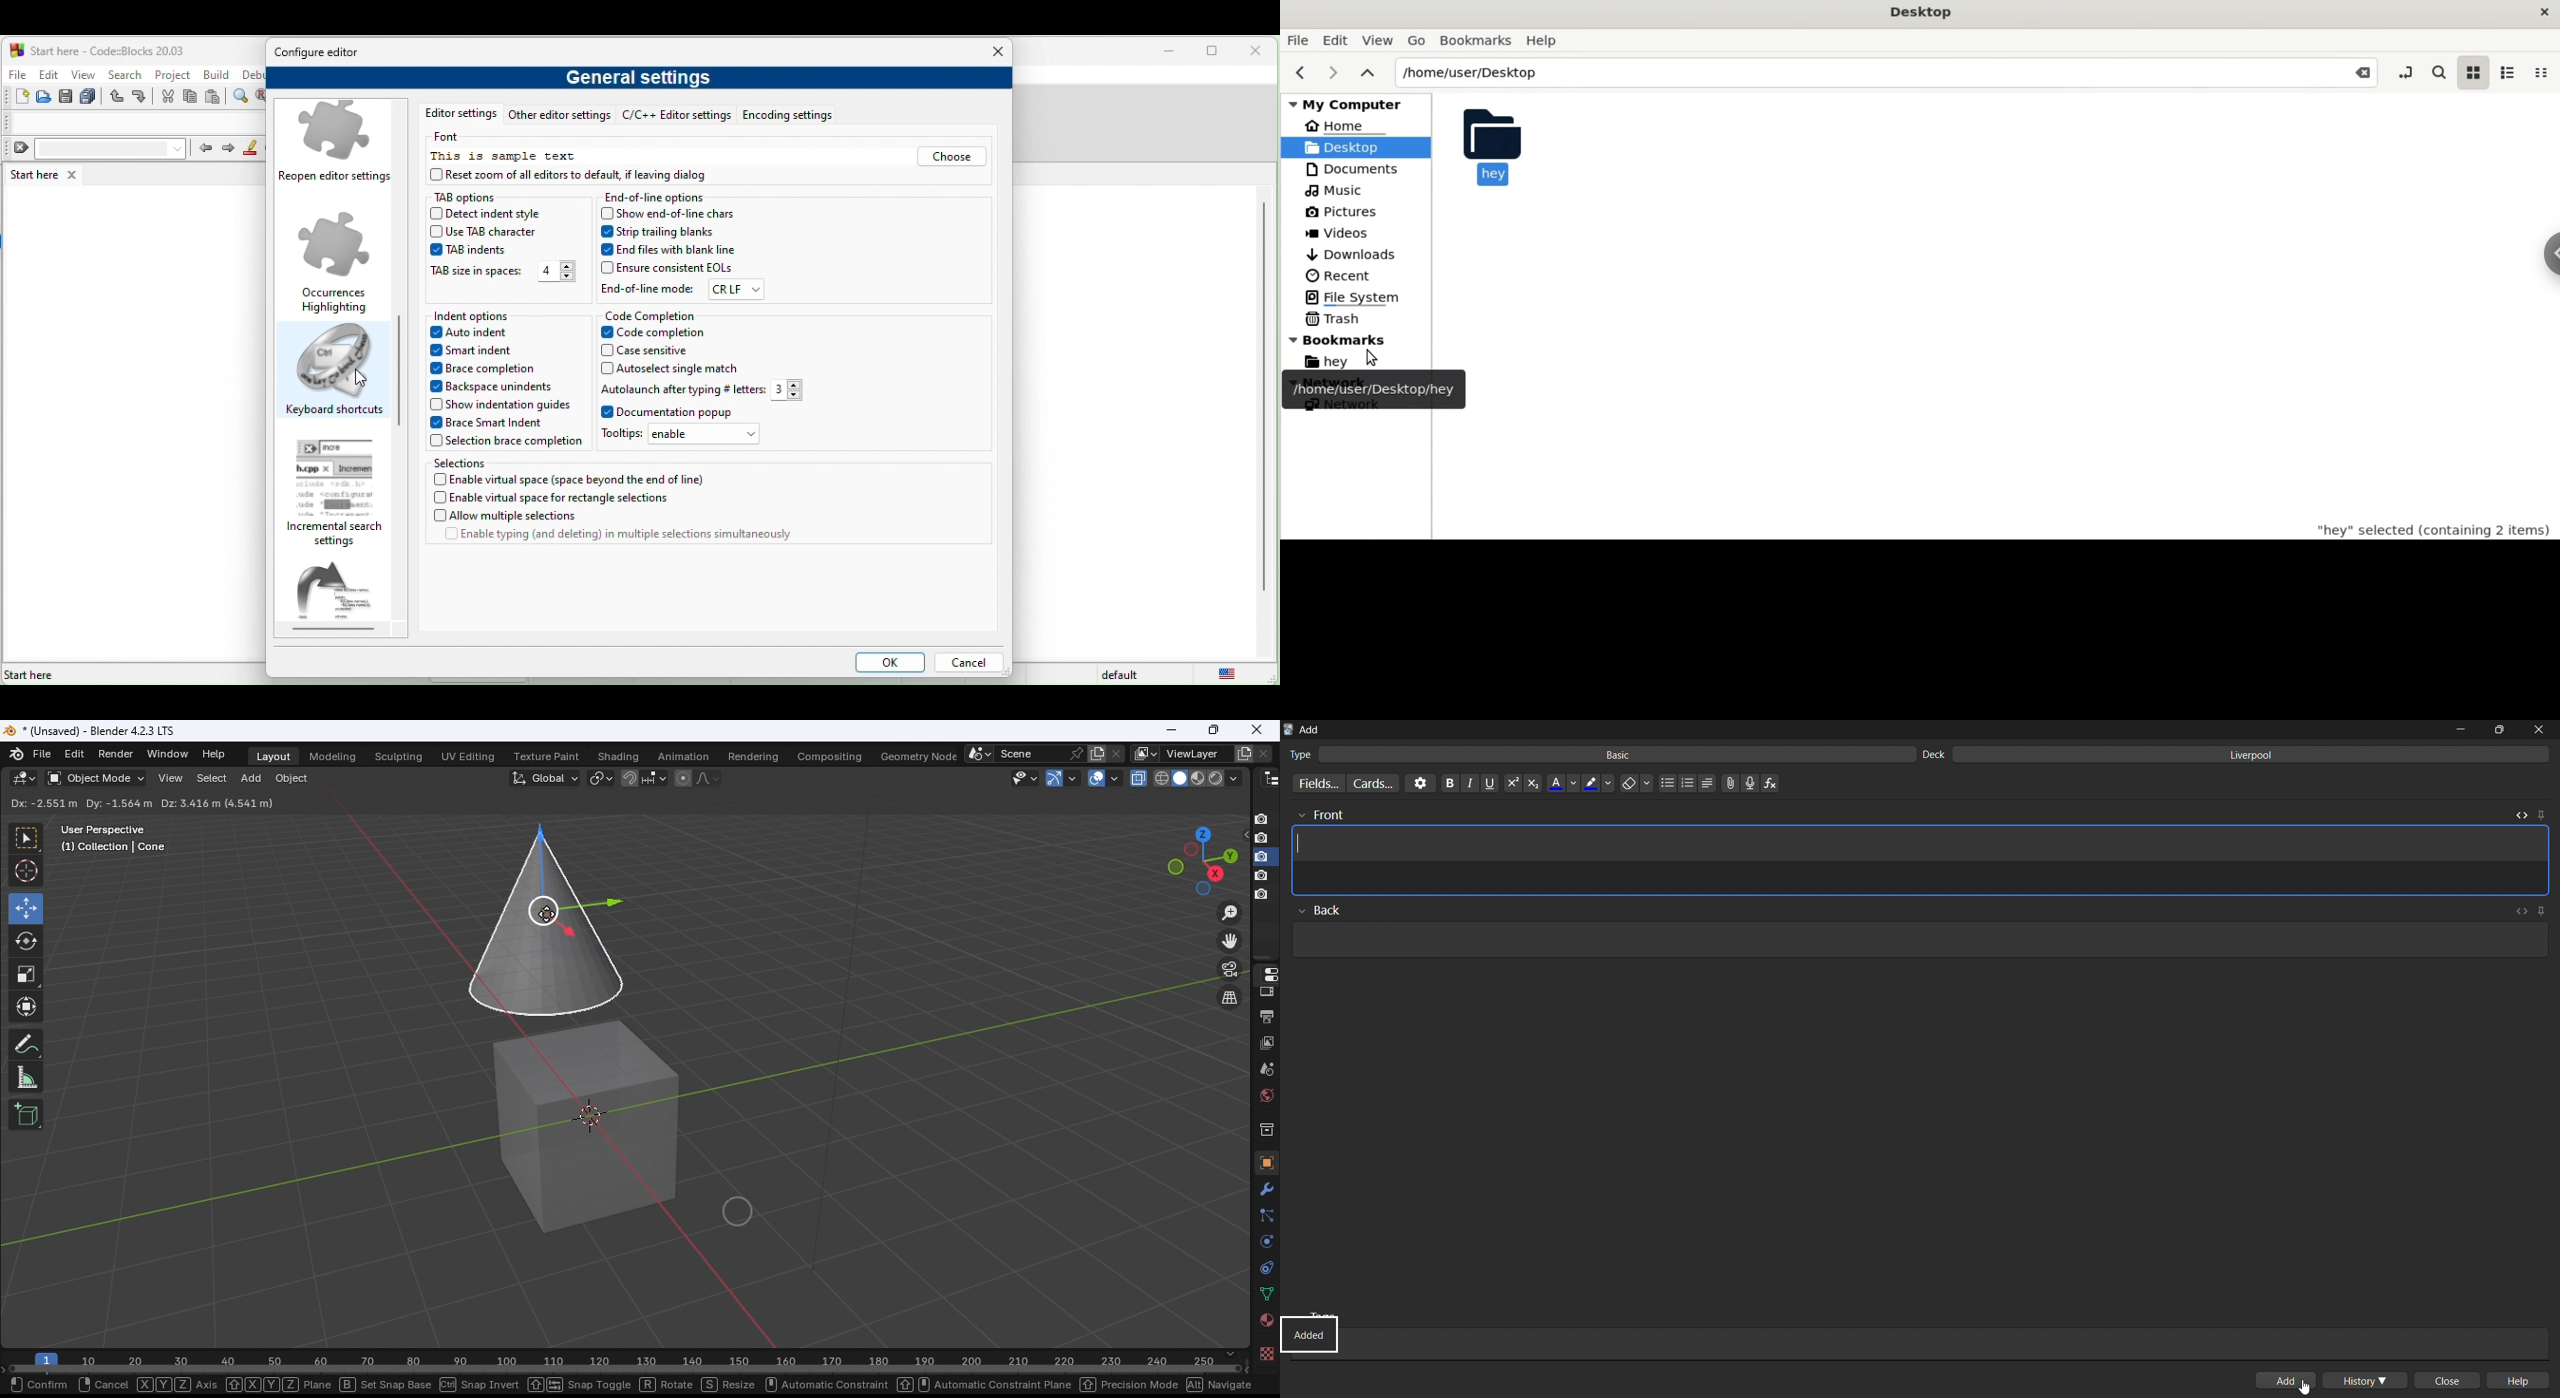 The height and width of the screenshot is (1400, 2576). Describe the element at coordinates (977, 752) in the screenshot. I see `Browse scene to be linked` at that location.